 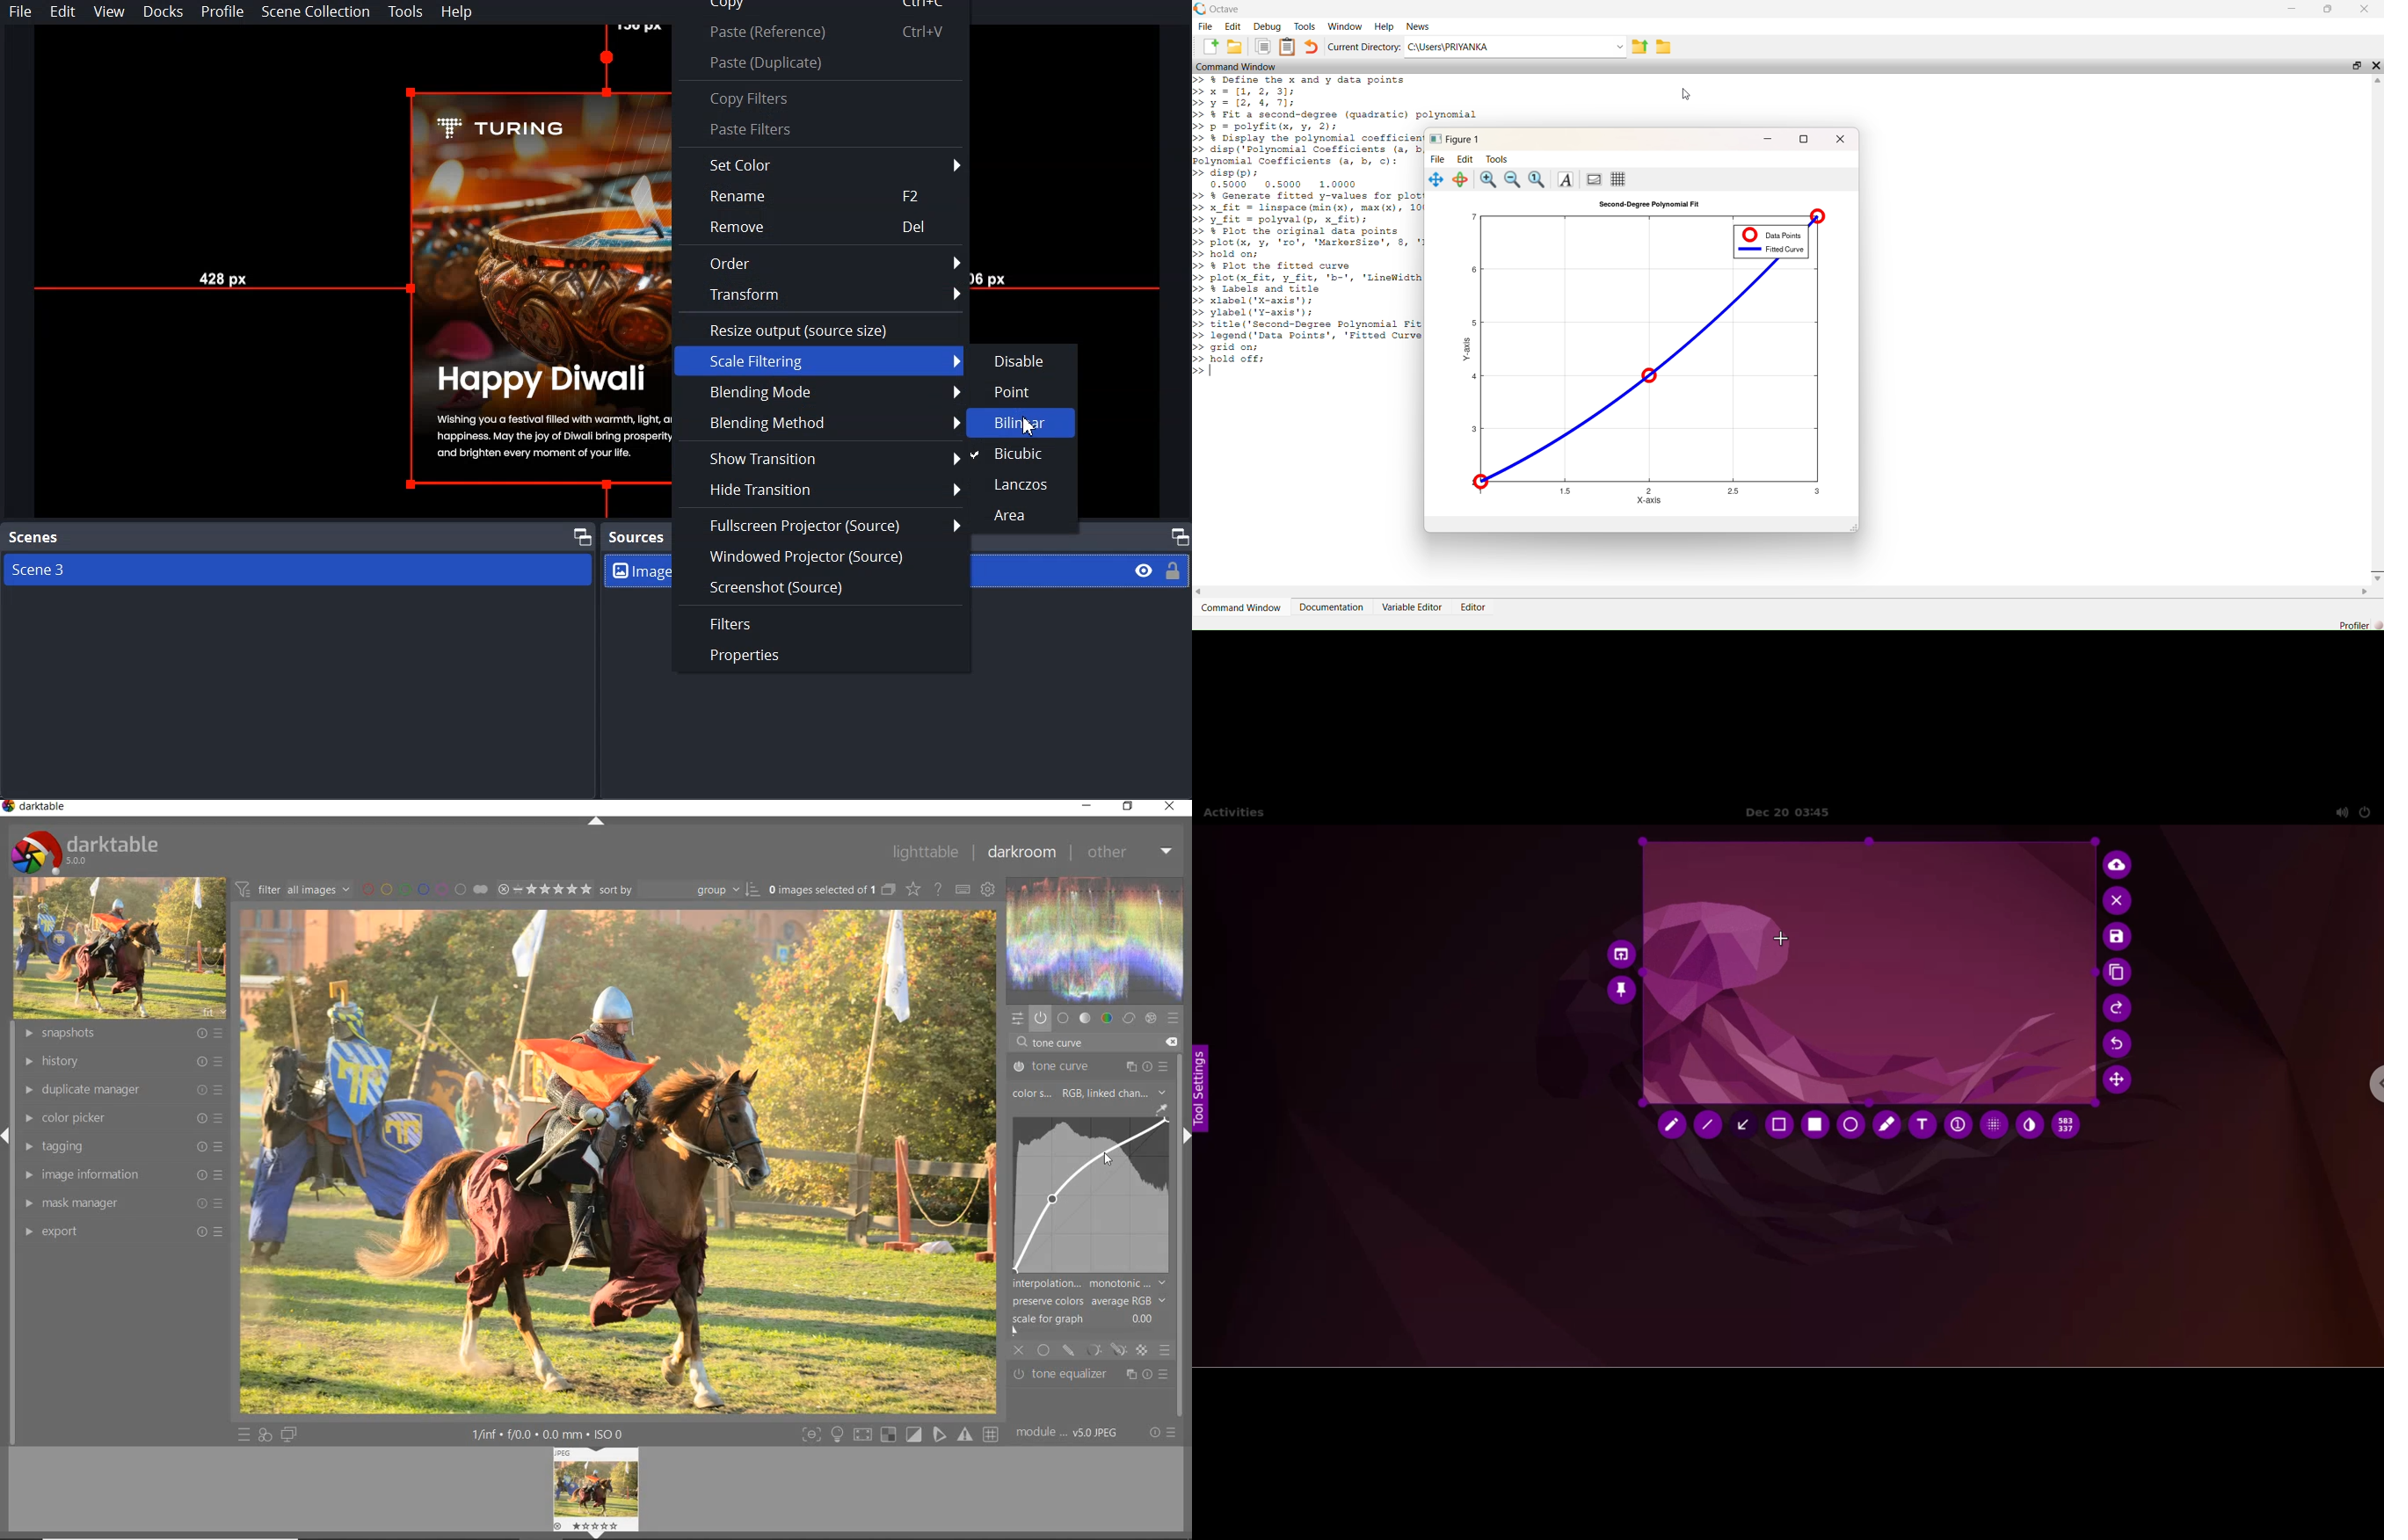 What do you see at coordinates (596, 822) in the screenshot?
I see `expand/collapse` at bounding box center [596, 822].